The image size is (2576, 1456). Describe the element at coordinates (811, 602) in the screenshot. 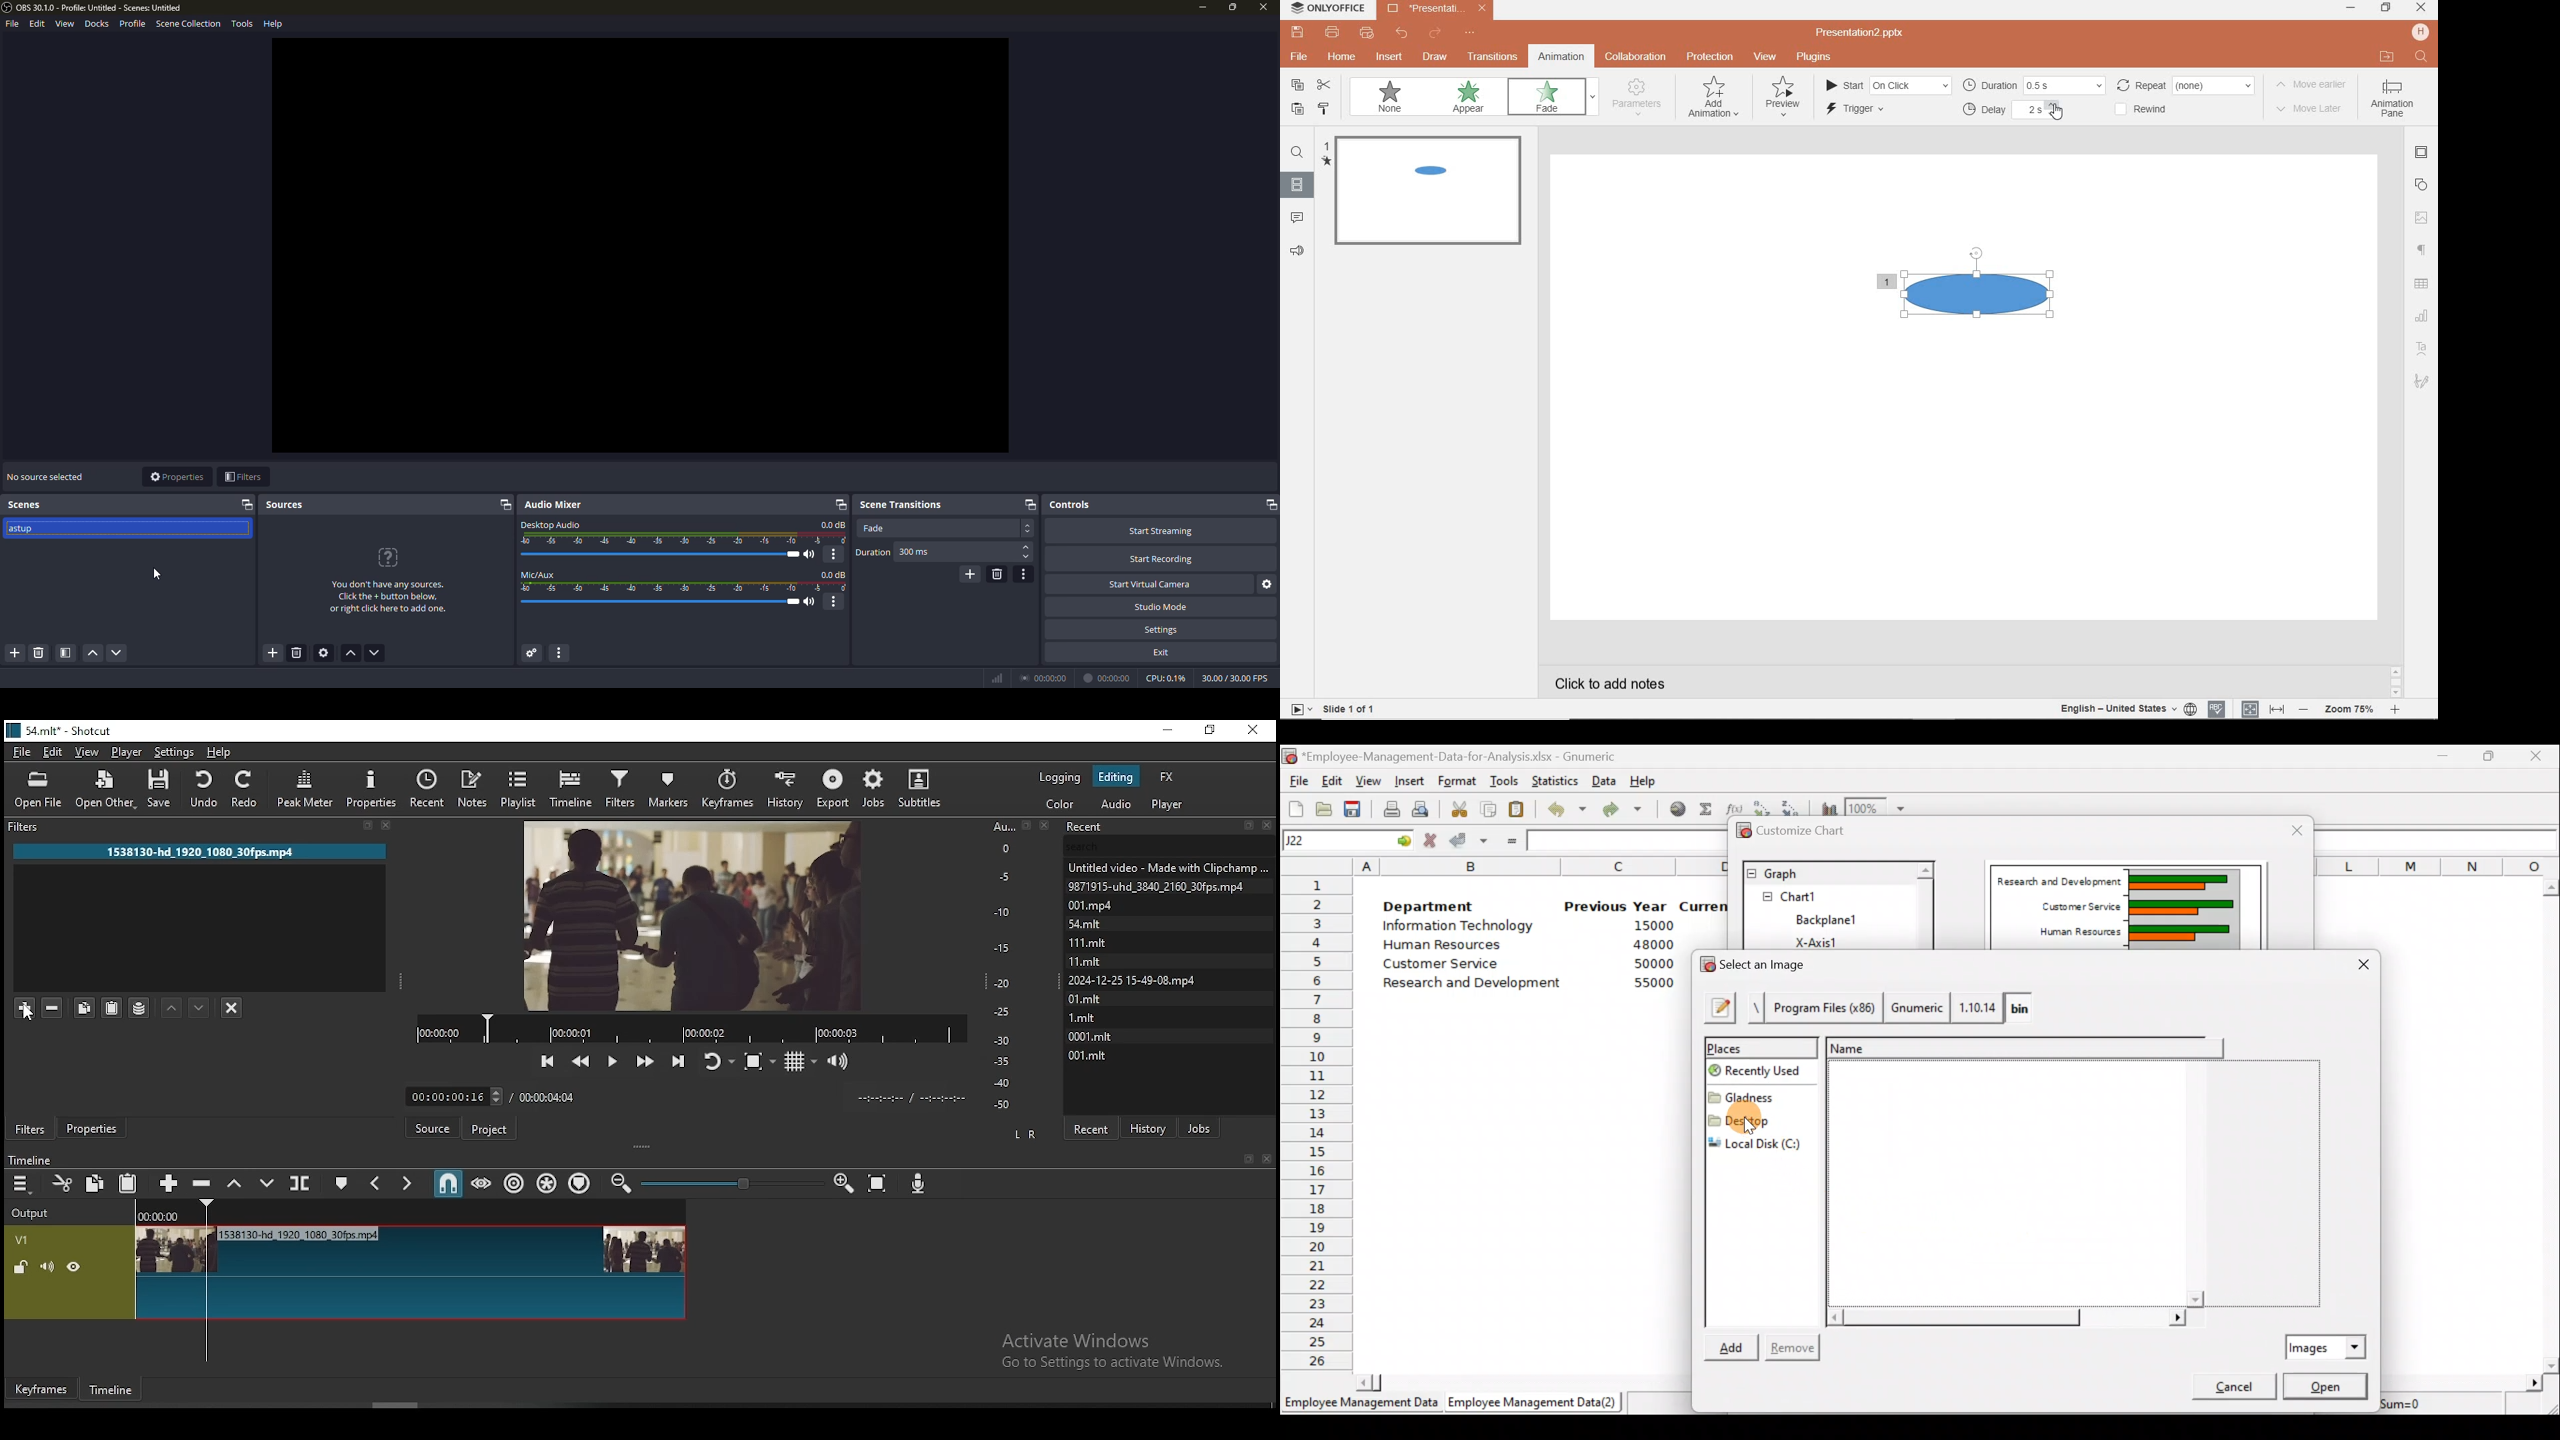

I see `mute` at that location.